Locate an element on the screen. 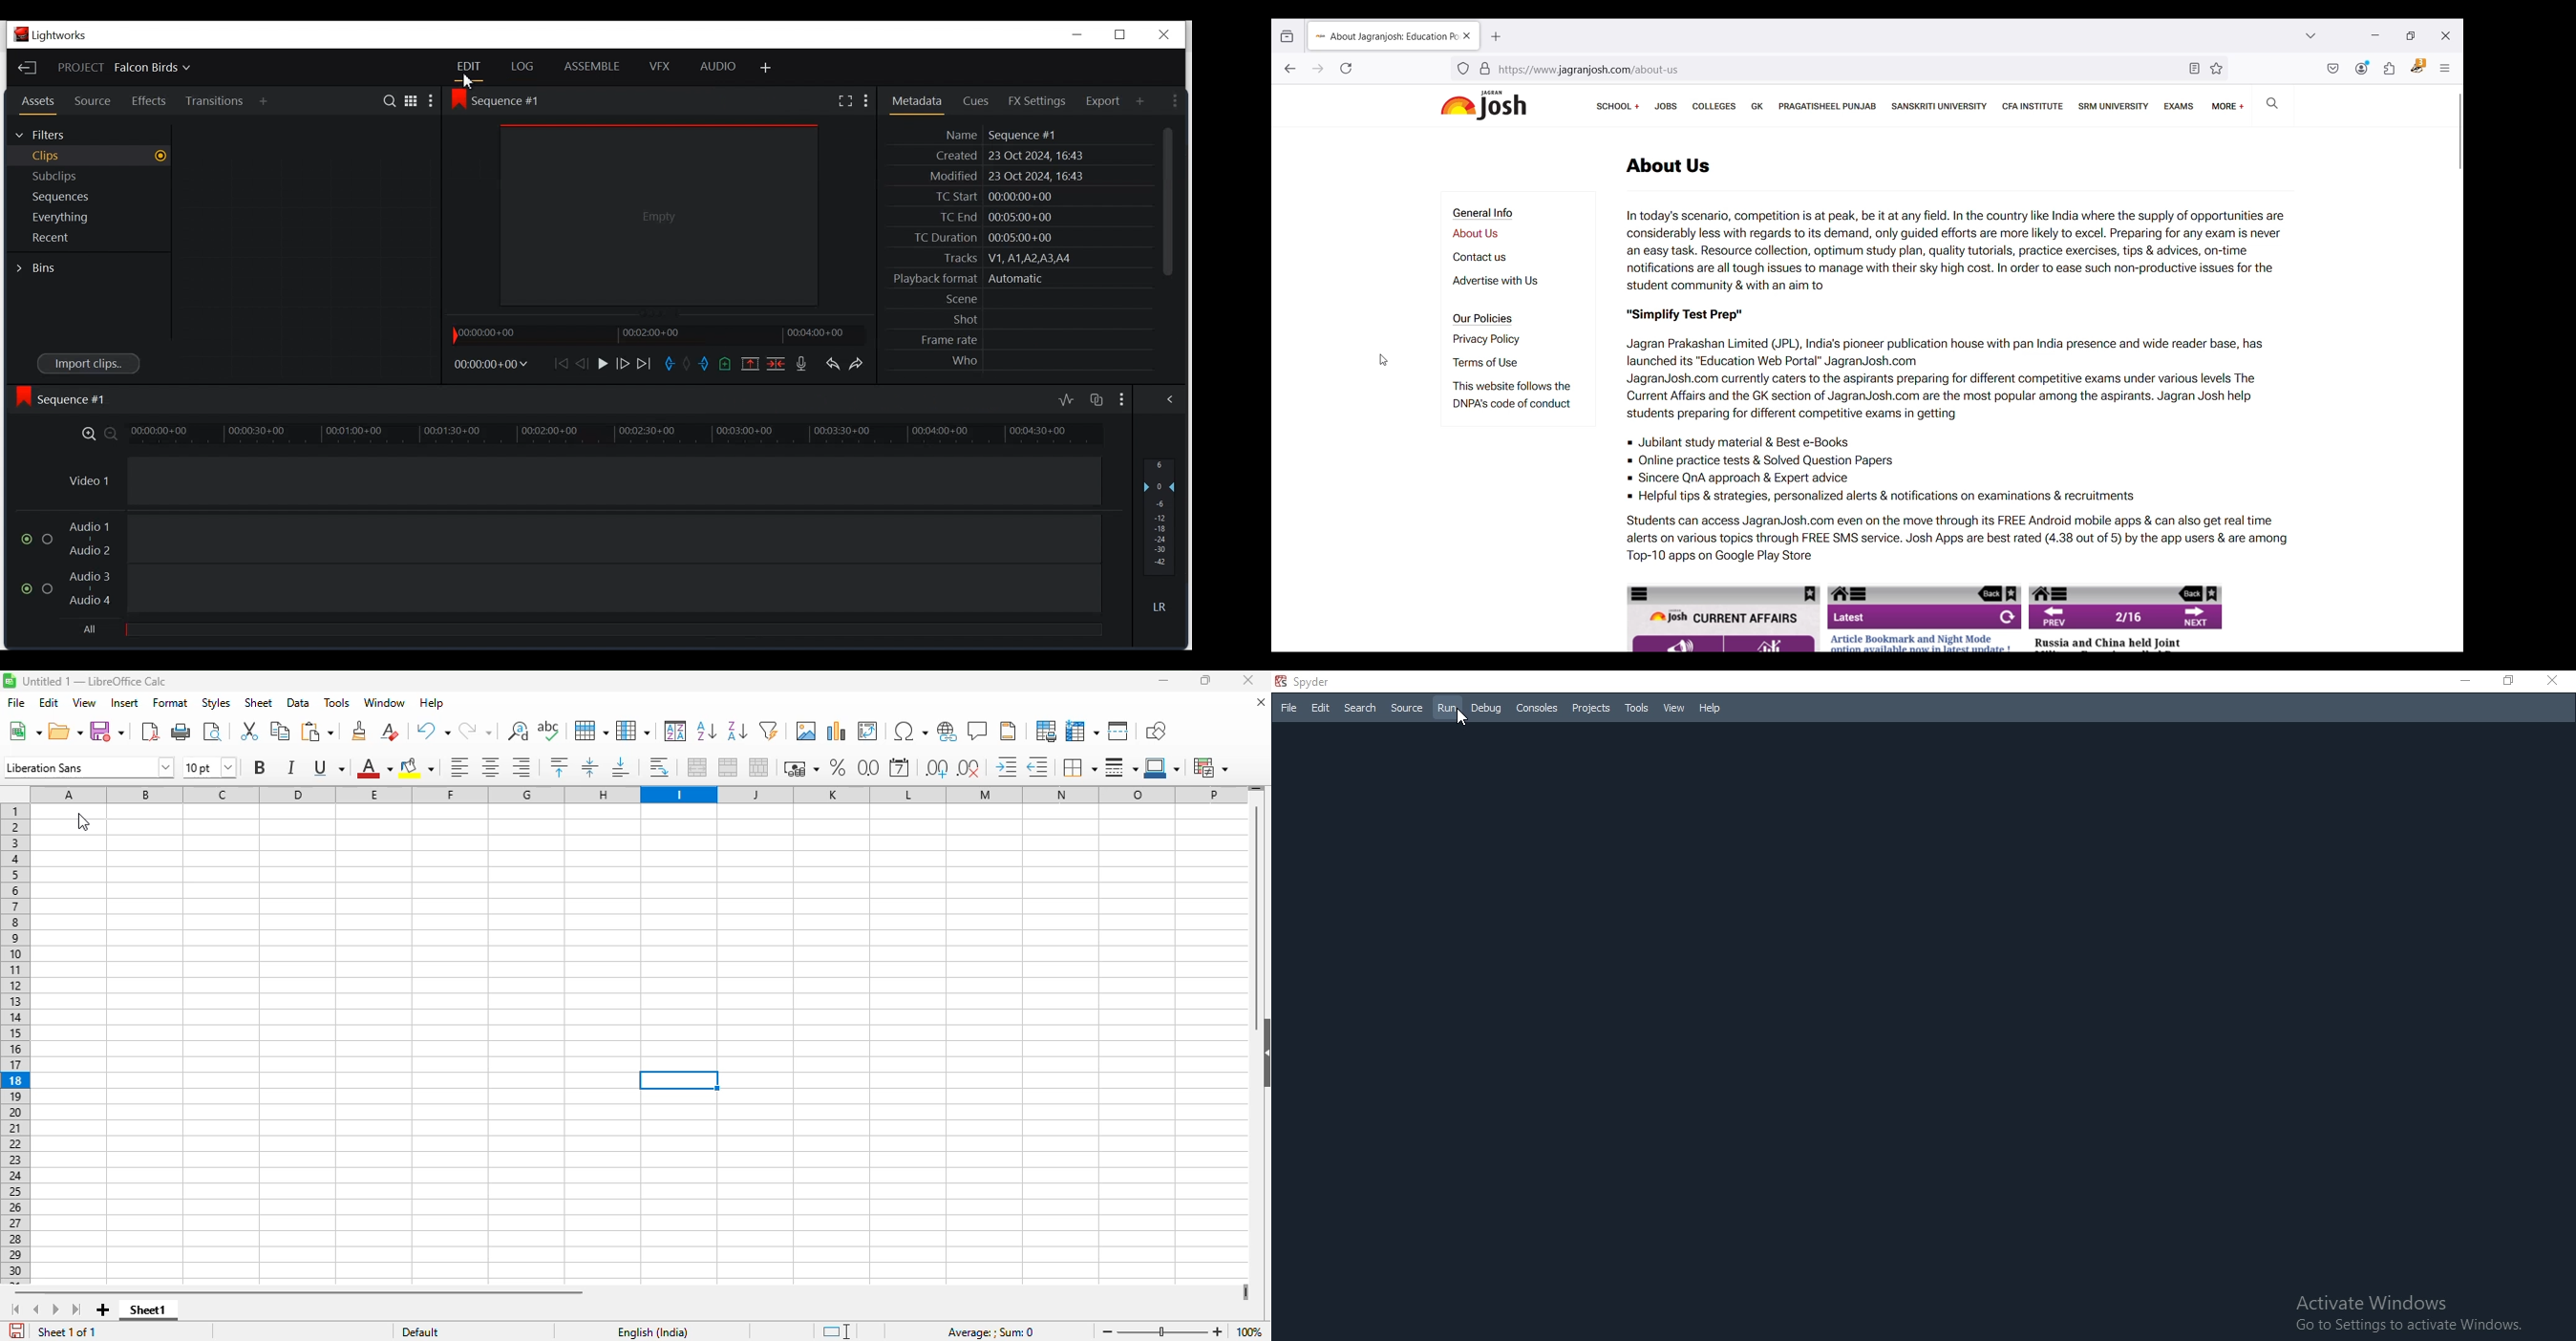  Add a cue is located at coordinates (725, 365).